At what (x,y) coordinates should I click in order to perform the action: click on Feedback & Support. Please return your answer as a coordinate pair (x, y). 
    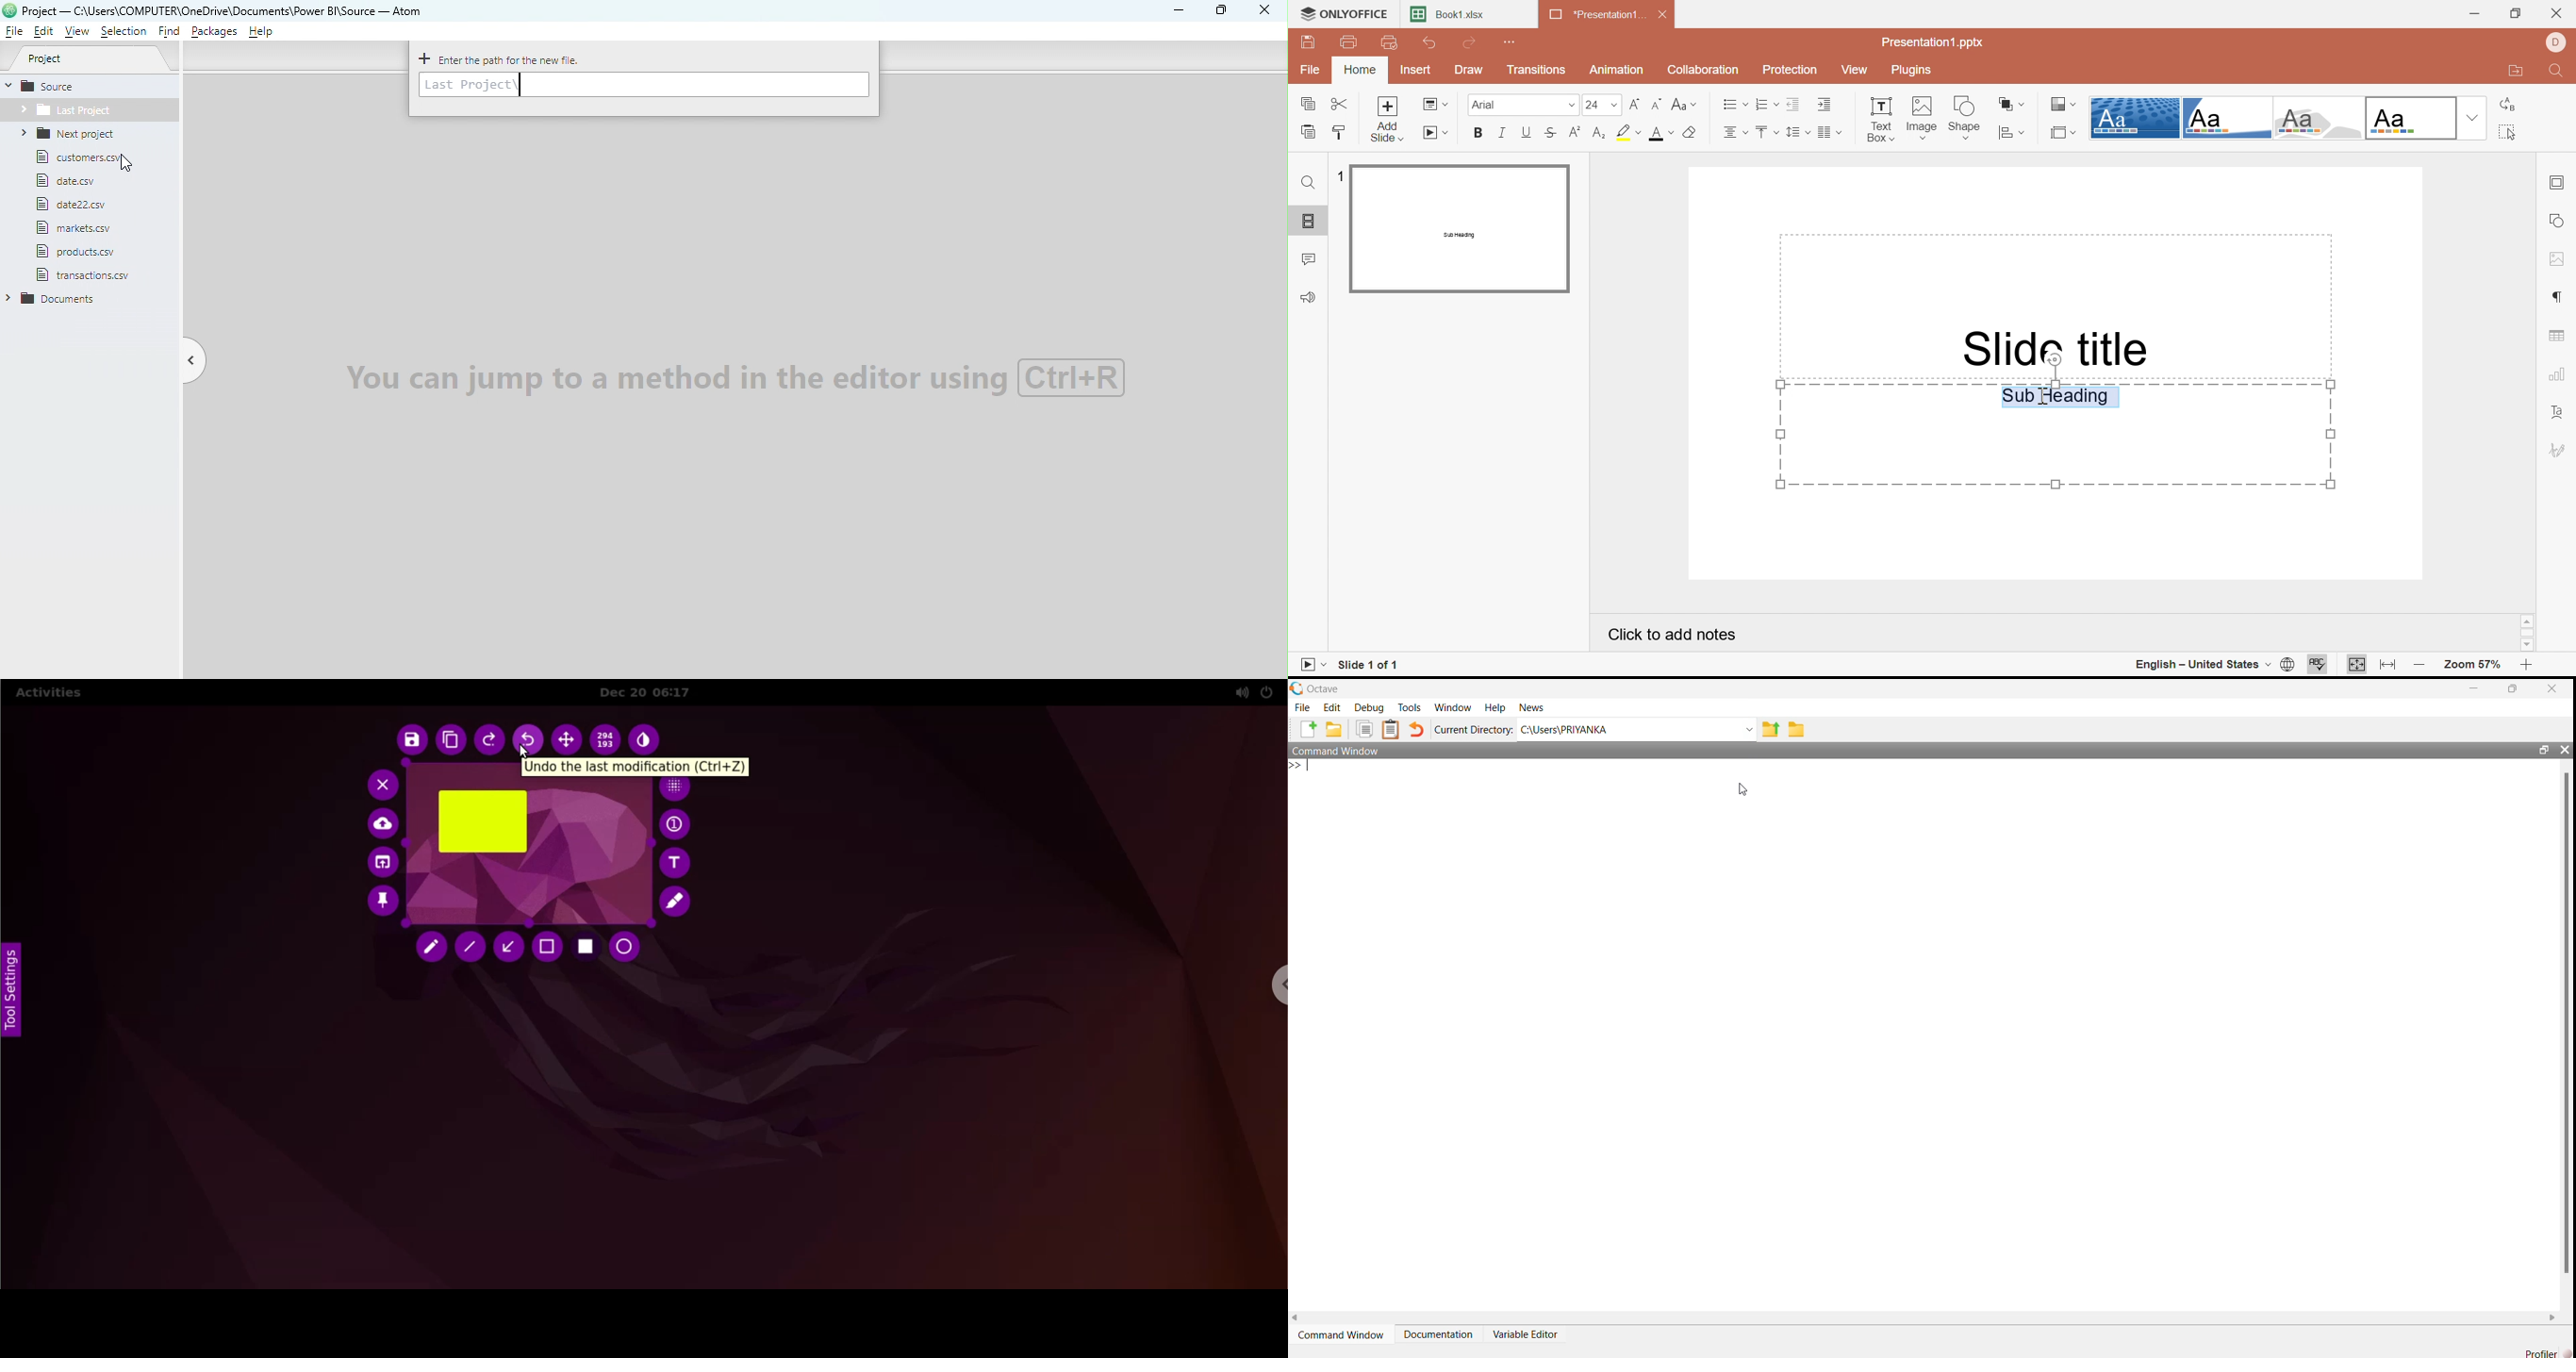
    Looking at the image, I should click on (1311, 297).